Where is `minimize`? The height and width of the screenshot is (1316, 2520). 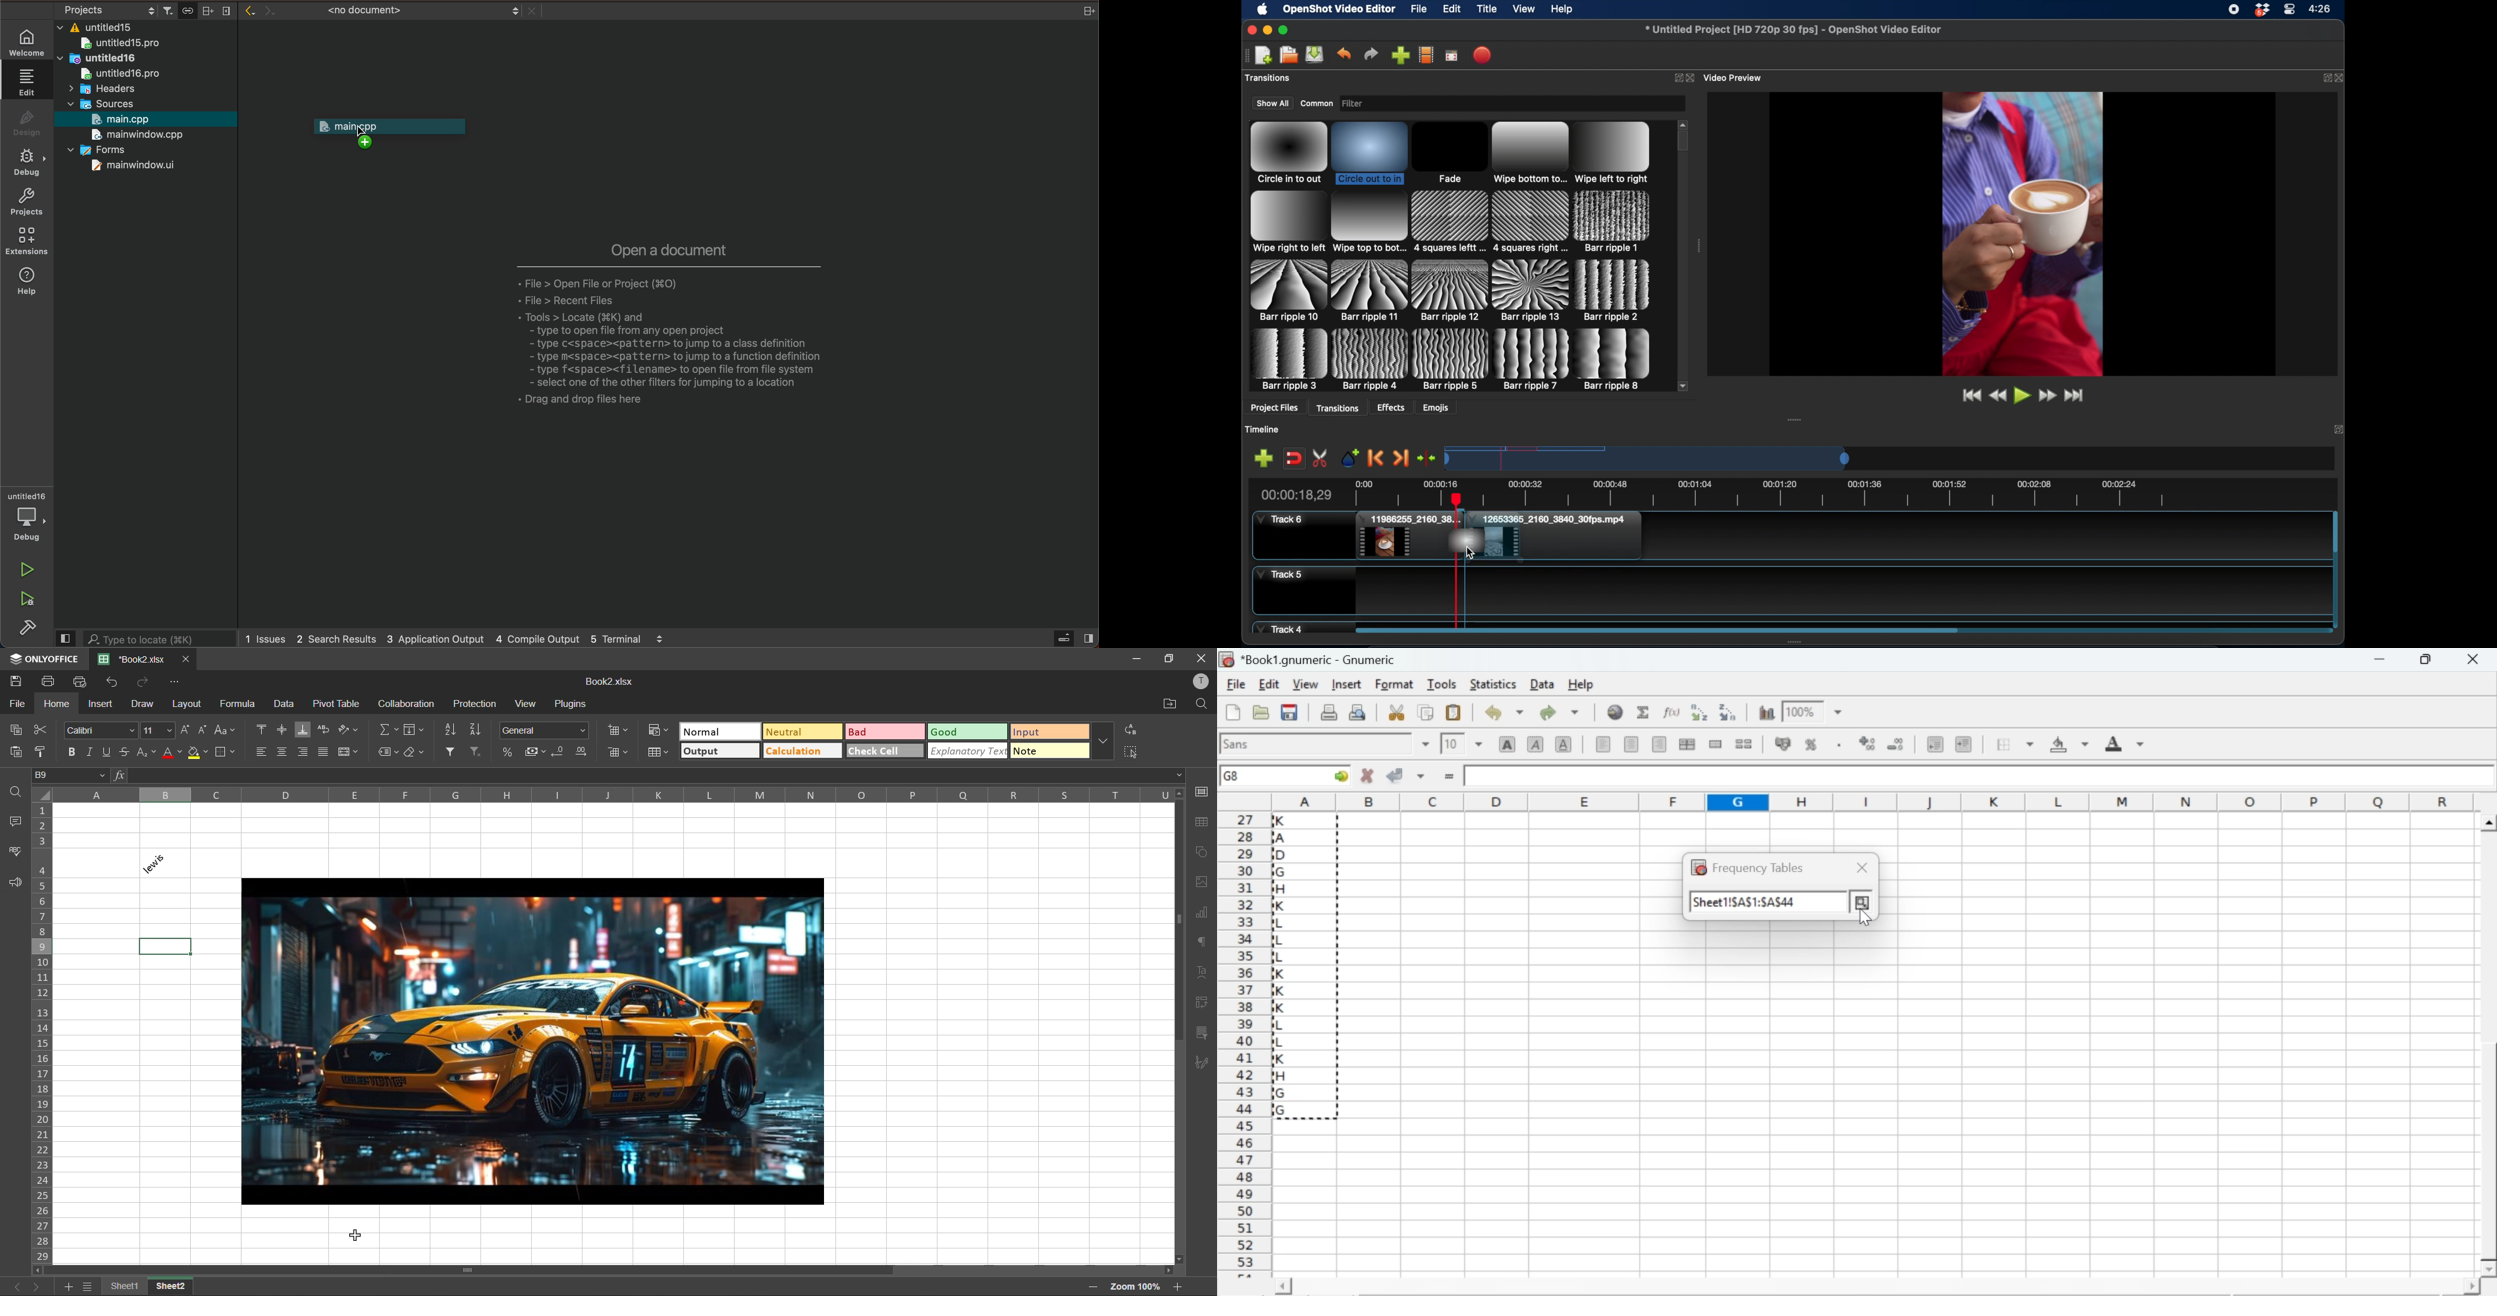
minimize is located at coordinates (2381, 659).